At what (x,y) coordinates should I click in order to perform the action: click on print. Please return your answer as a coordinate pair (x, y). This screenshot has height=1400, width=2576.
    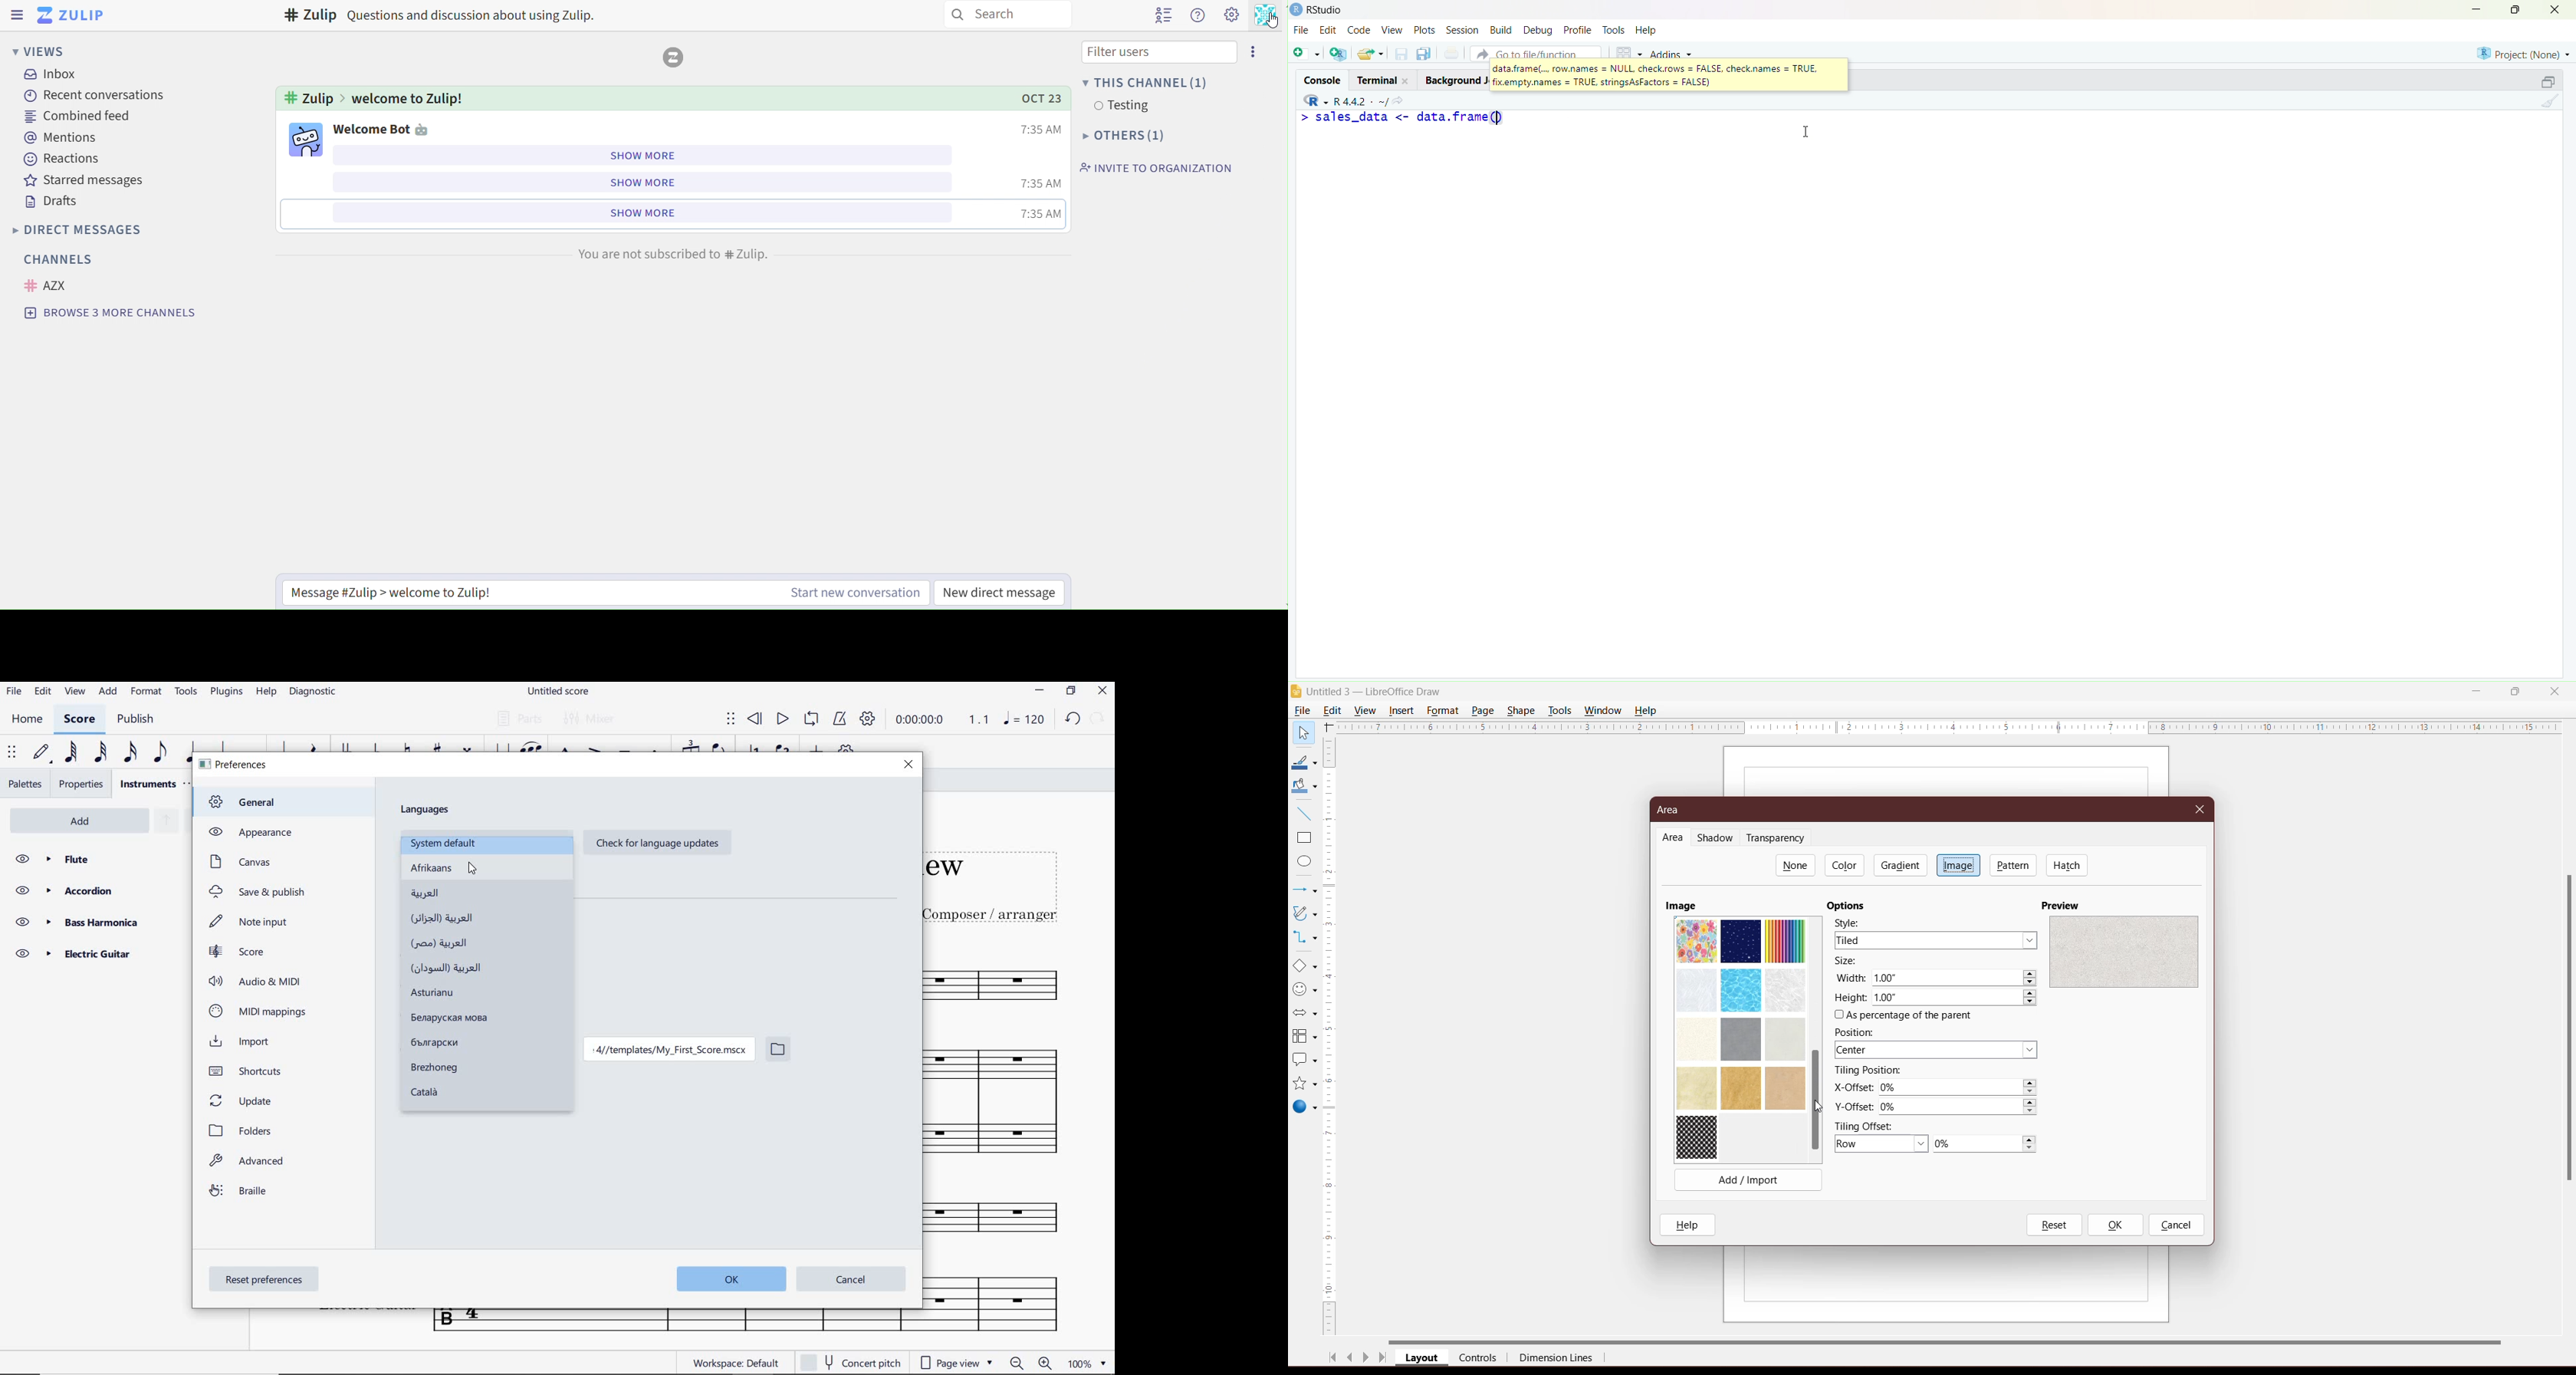
    Looking at the image, I should click on (1452, 55).